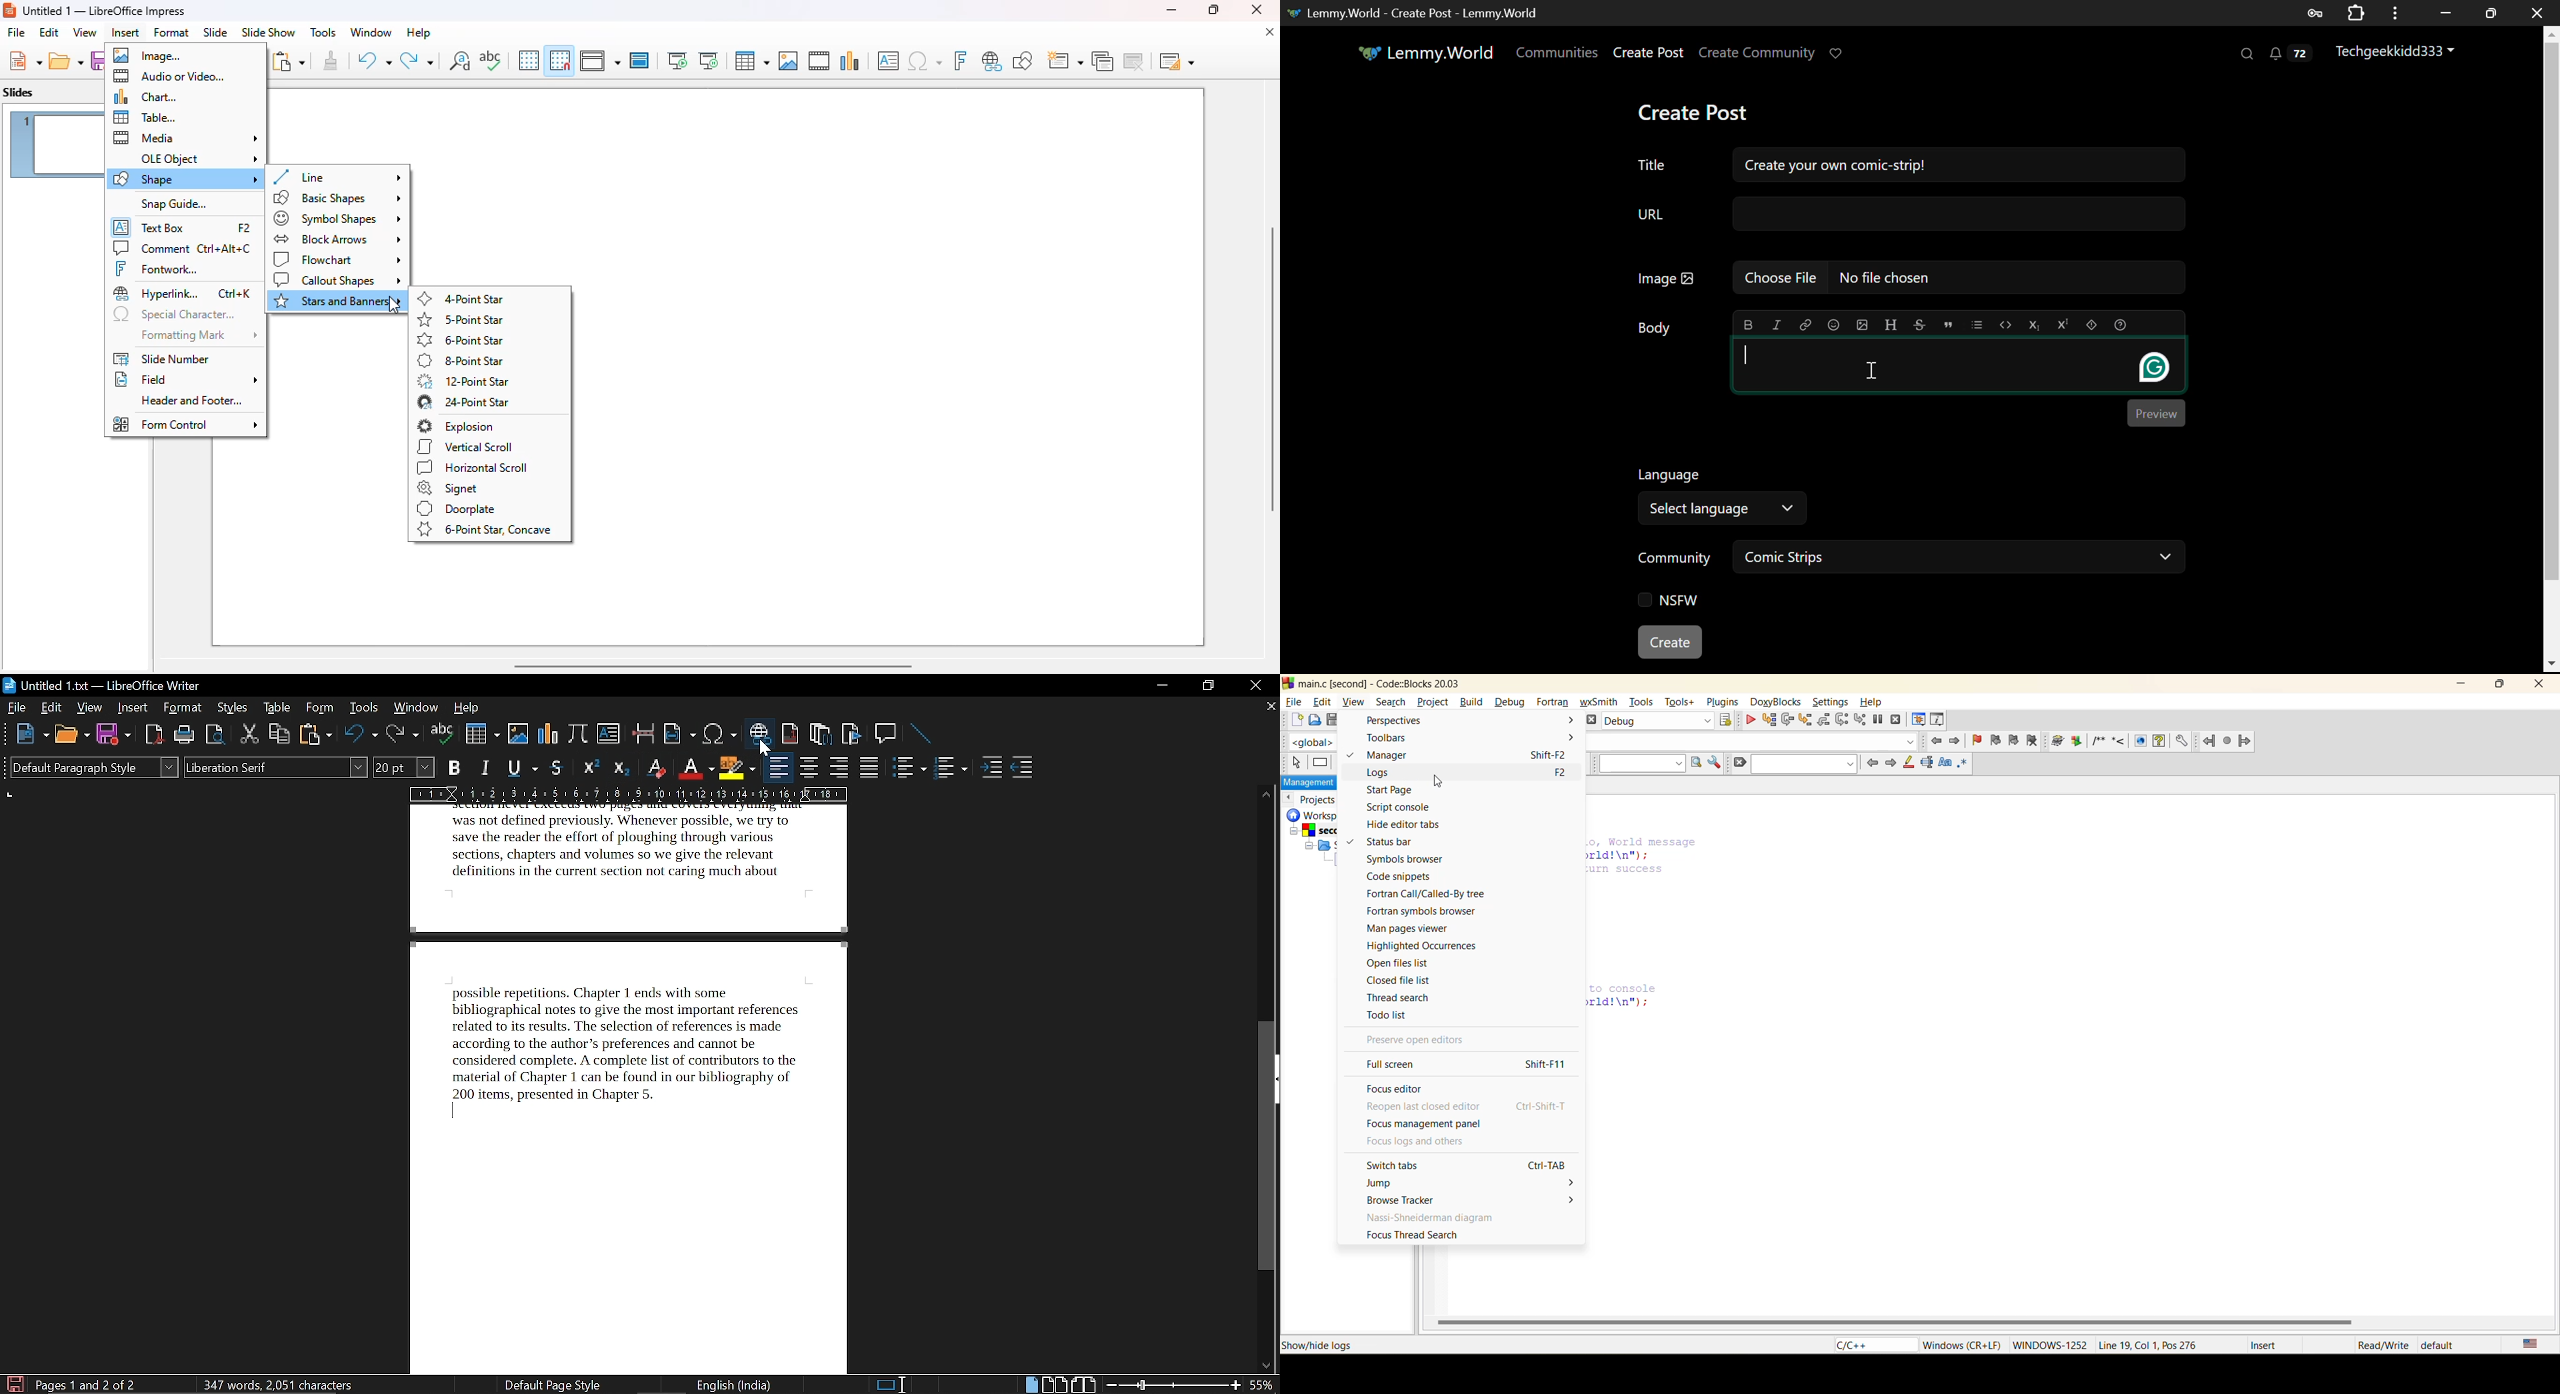  What do you see at coordinates (338, 302) in the screenshot?
I see `stars and banners` at bounding box center [338, 302].